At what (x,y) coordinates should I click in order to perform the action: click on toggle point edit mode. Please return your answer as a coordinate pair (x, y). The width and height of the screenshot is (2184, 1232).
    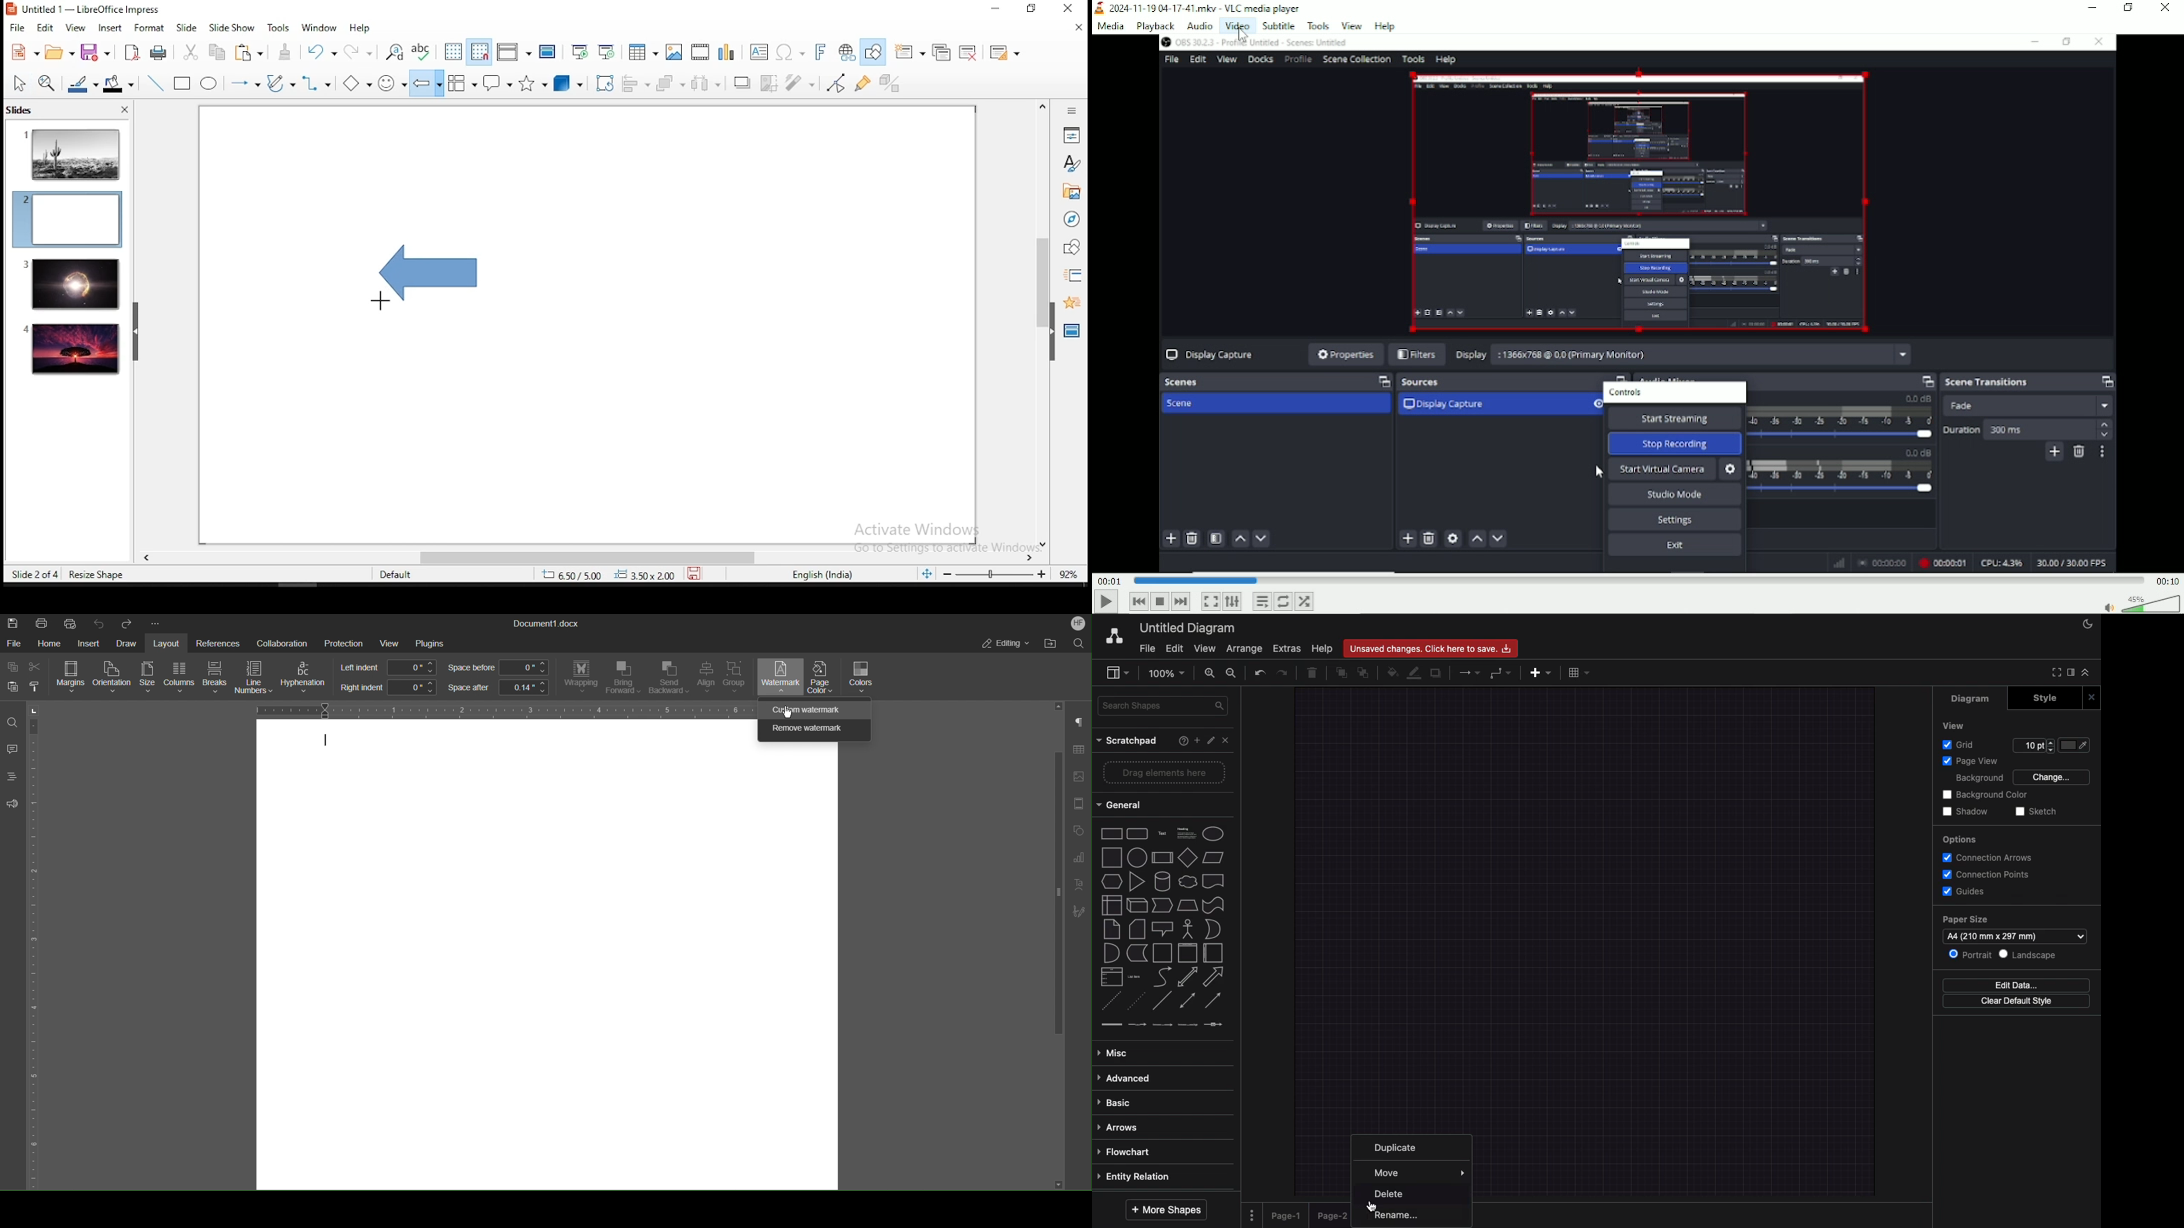
    Looking at the image, I should click on (837, 84).